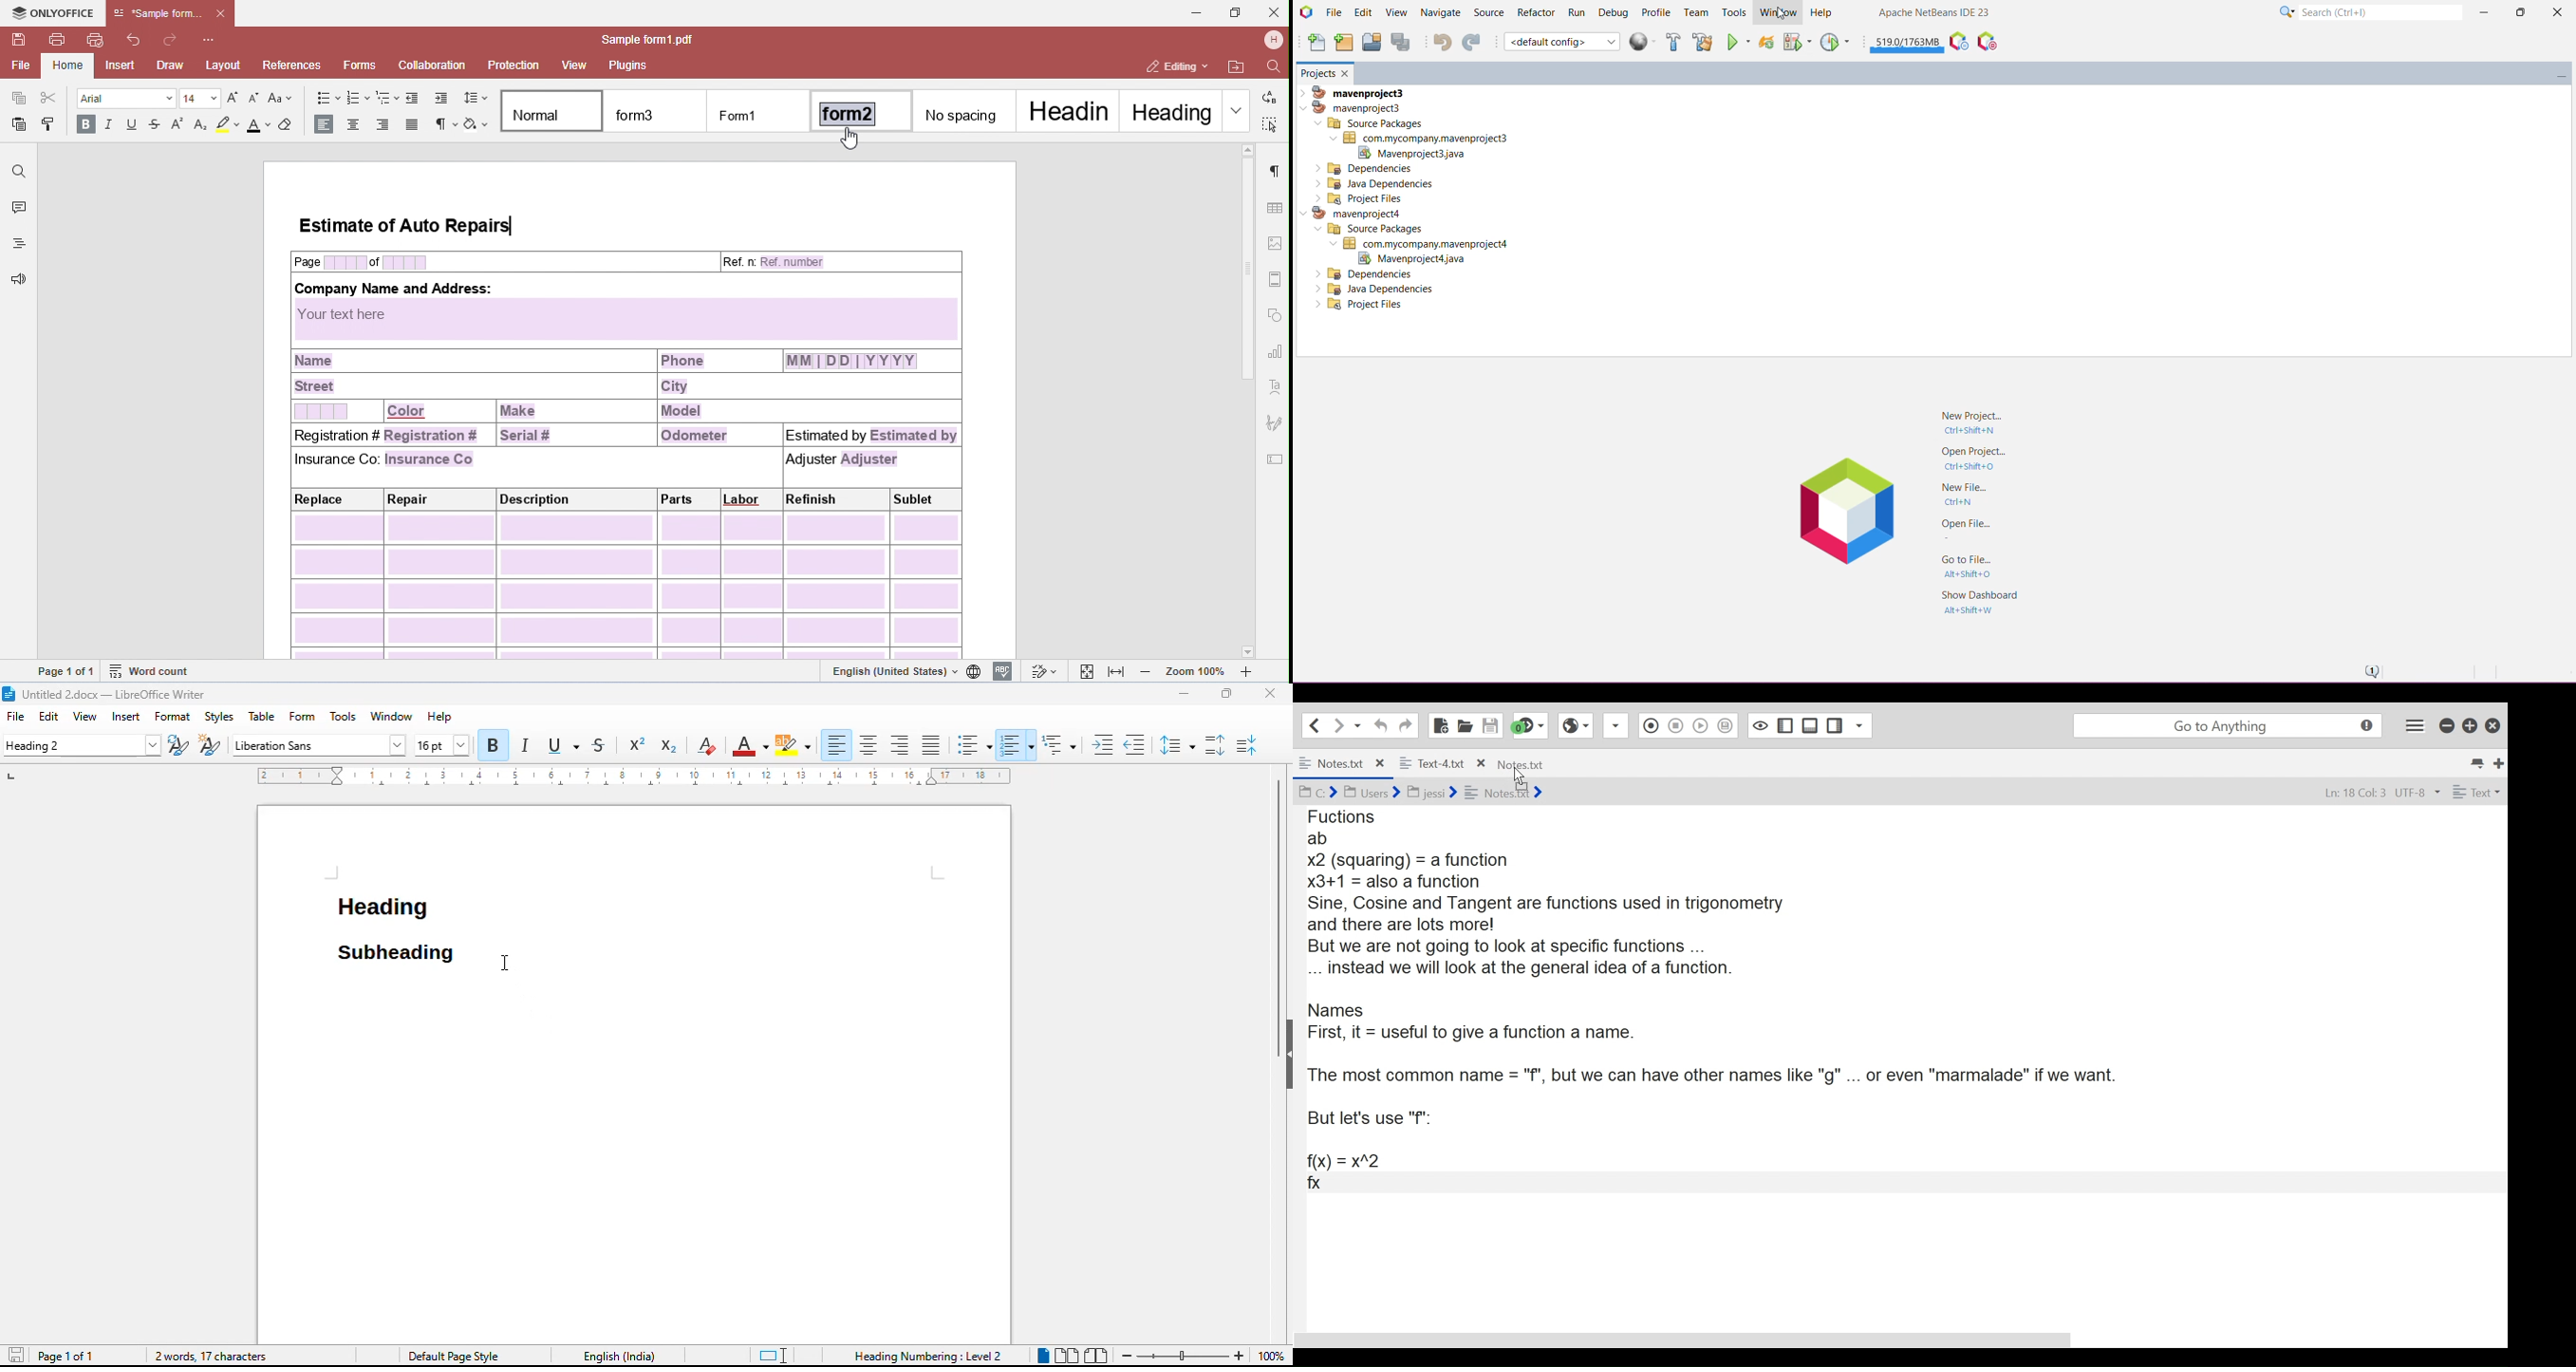  Describe the element at coordinates (1357, 213) in the screenshot. I see `mavenproject4` at that location.